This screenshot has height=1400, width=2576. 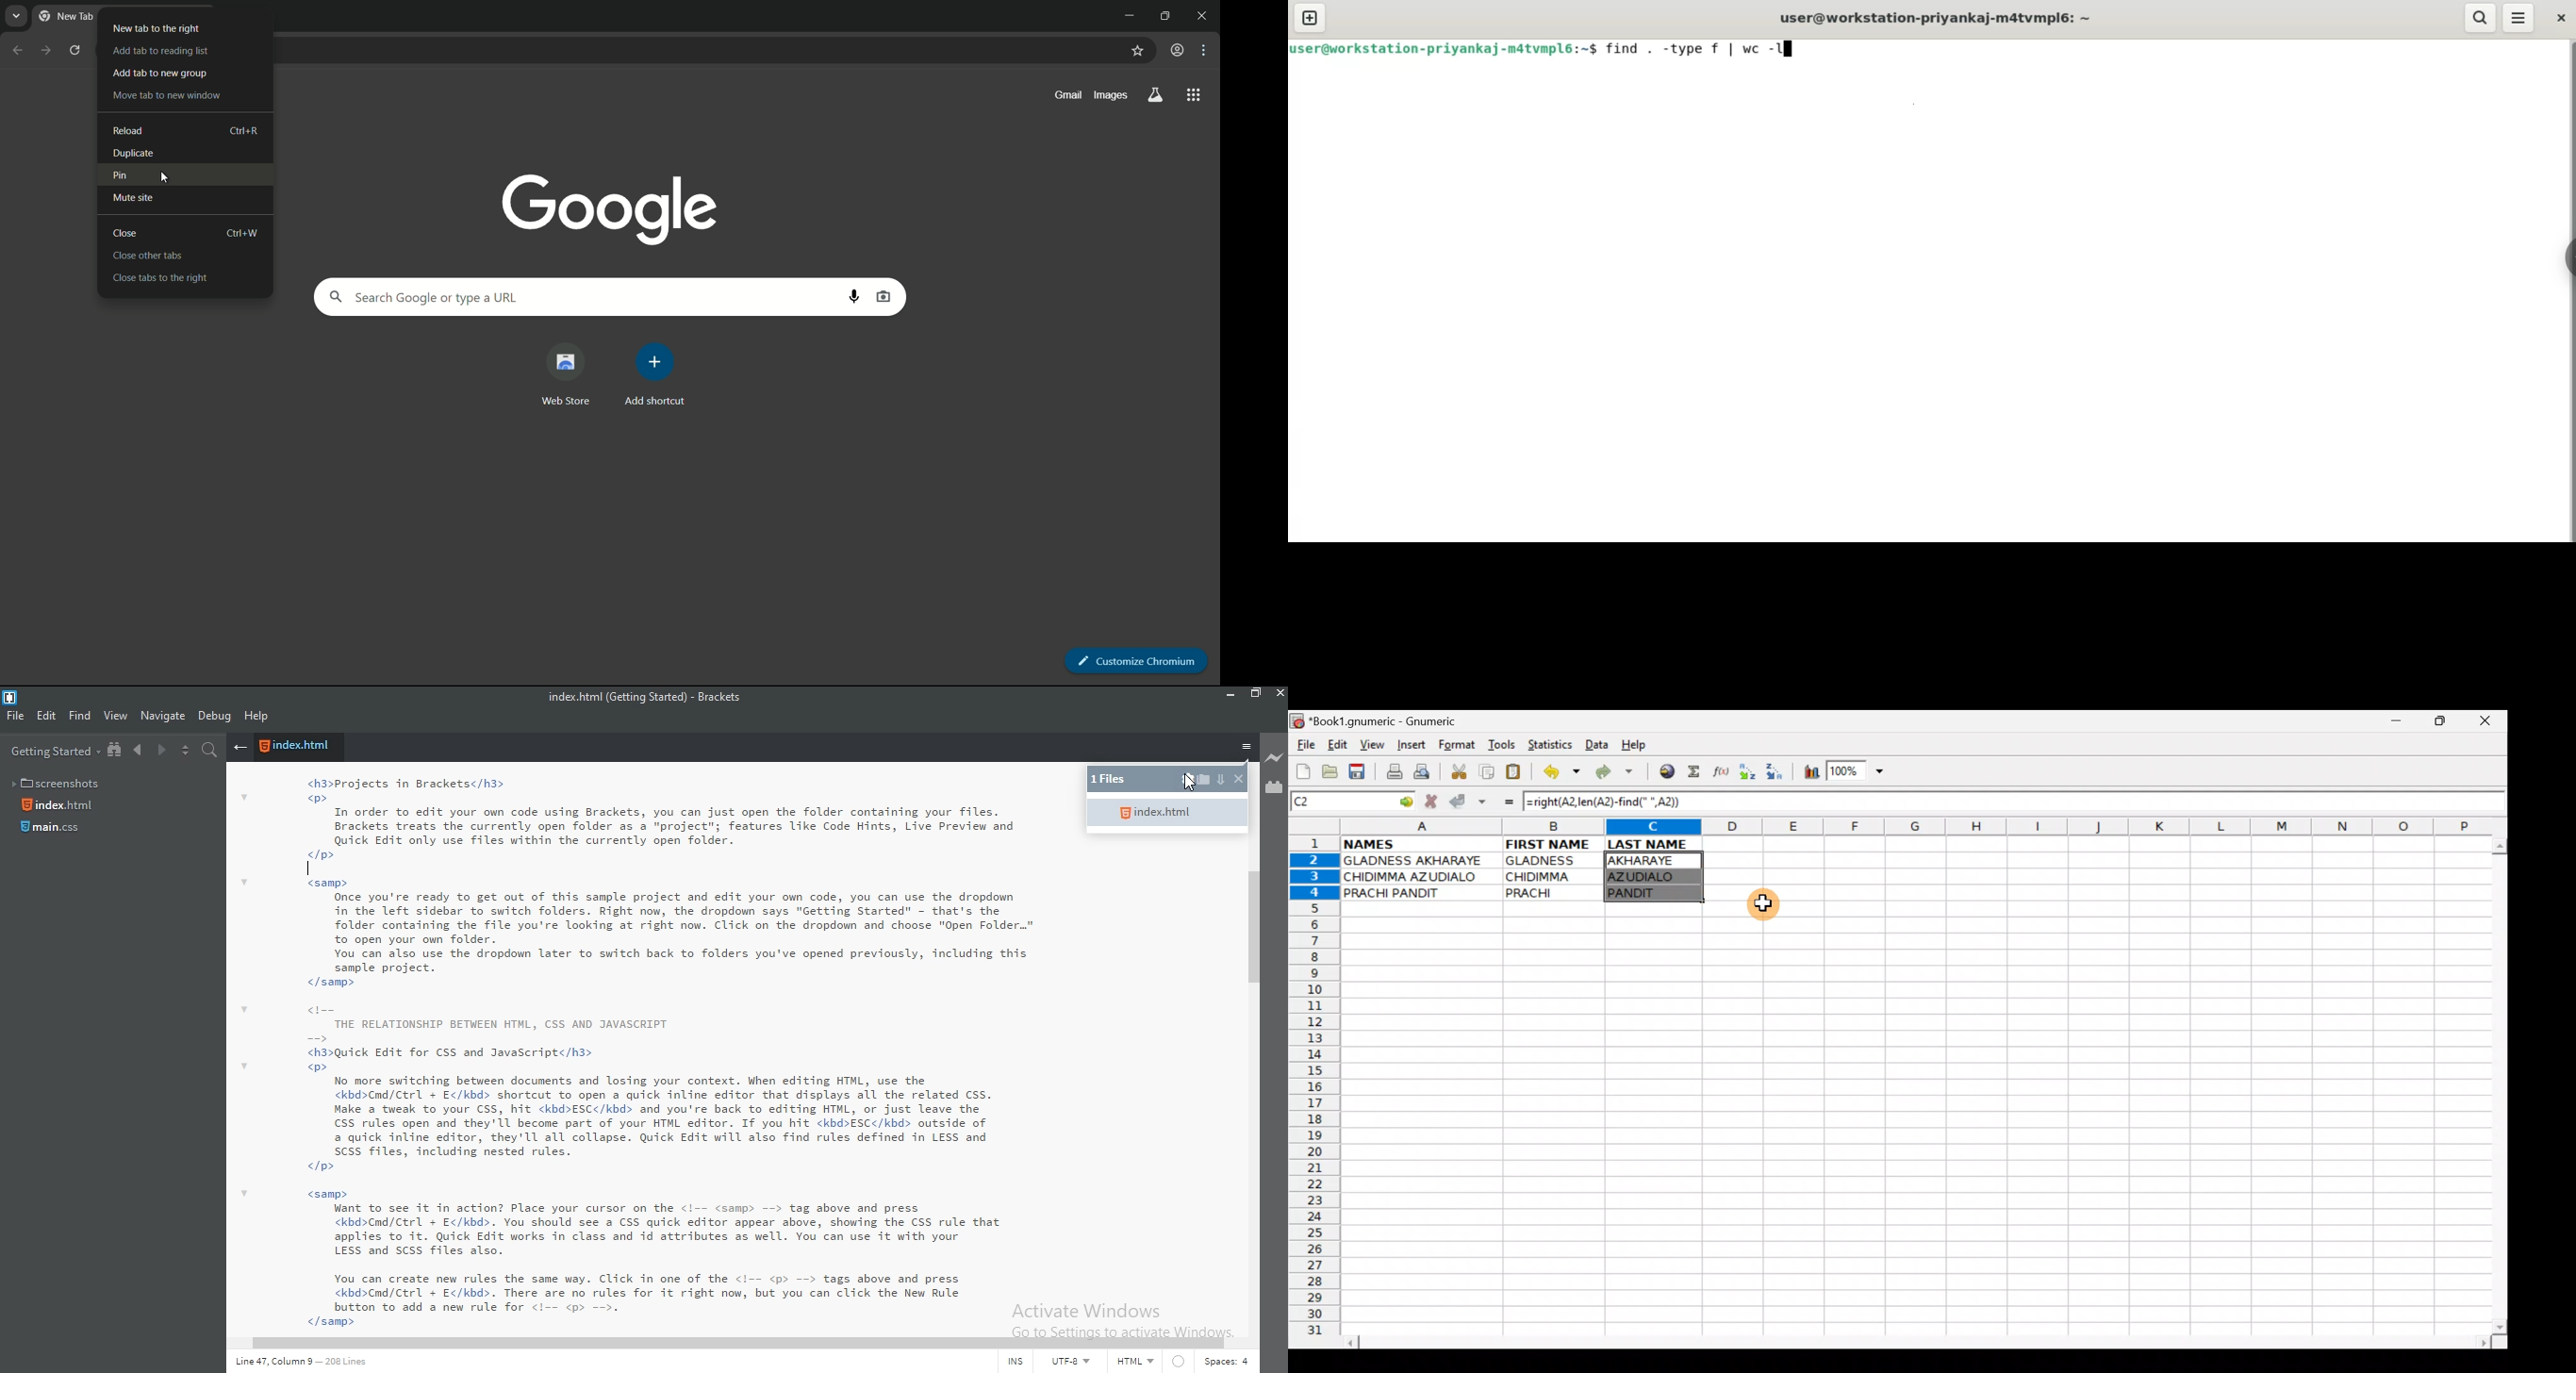 What do you see at coordinates (1723, 775) in the screenshot?
I see `Edit function in the current cell` at bounding box center [1723, 775].